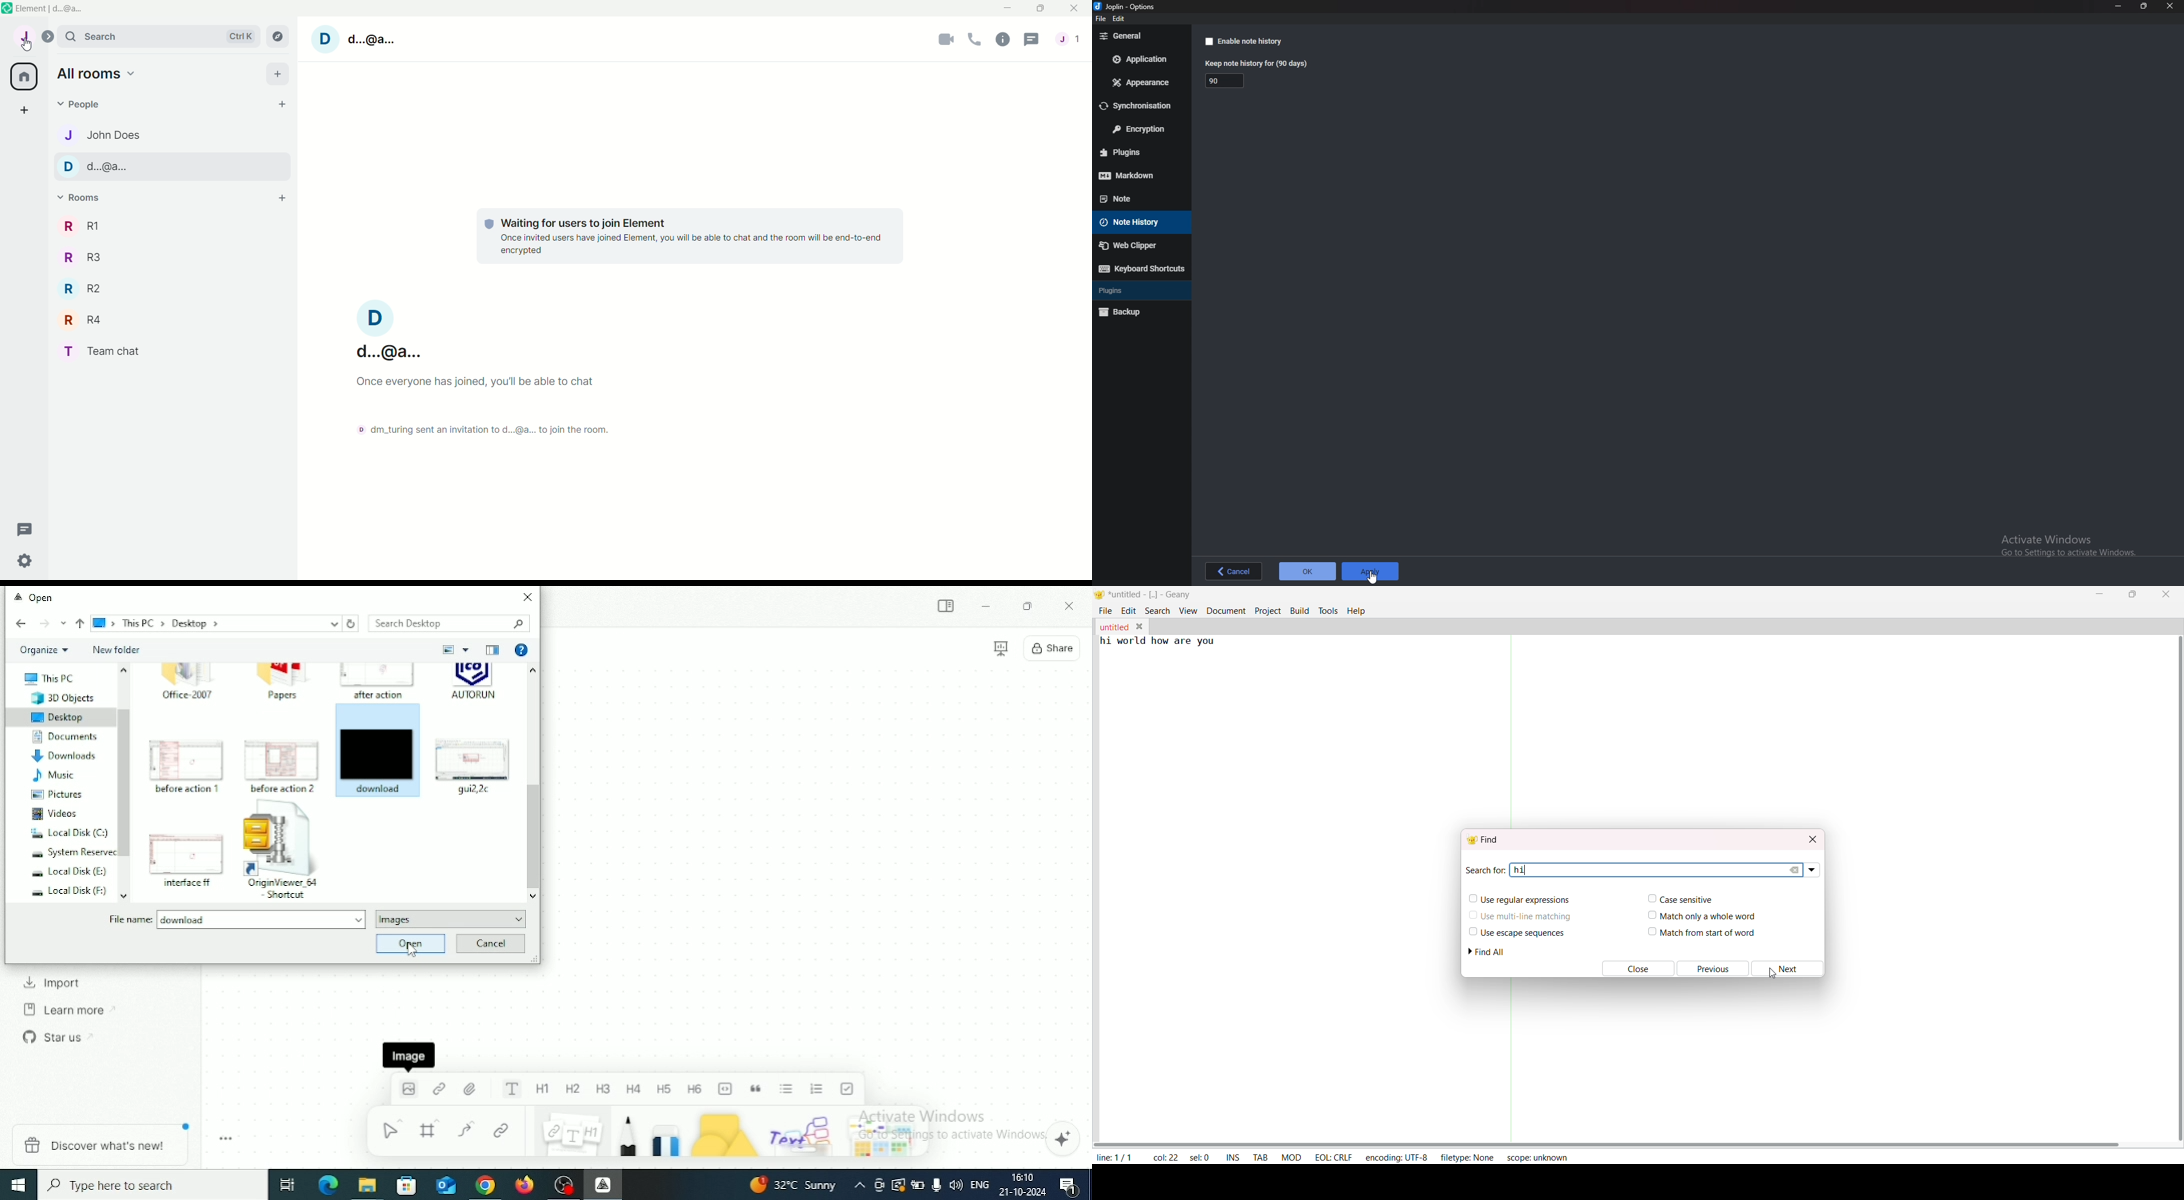 The height and width of the screenshot is (1204, 2184). I want to click on Image, so click(409, 1055).